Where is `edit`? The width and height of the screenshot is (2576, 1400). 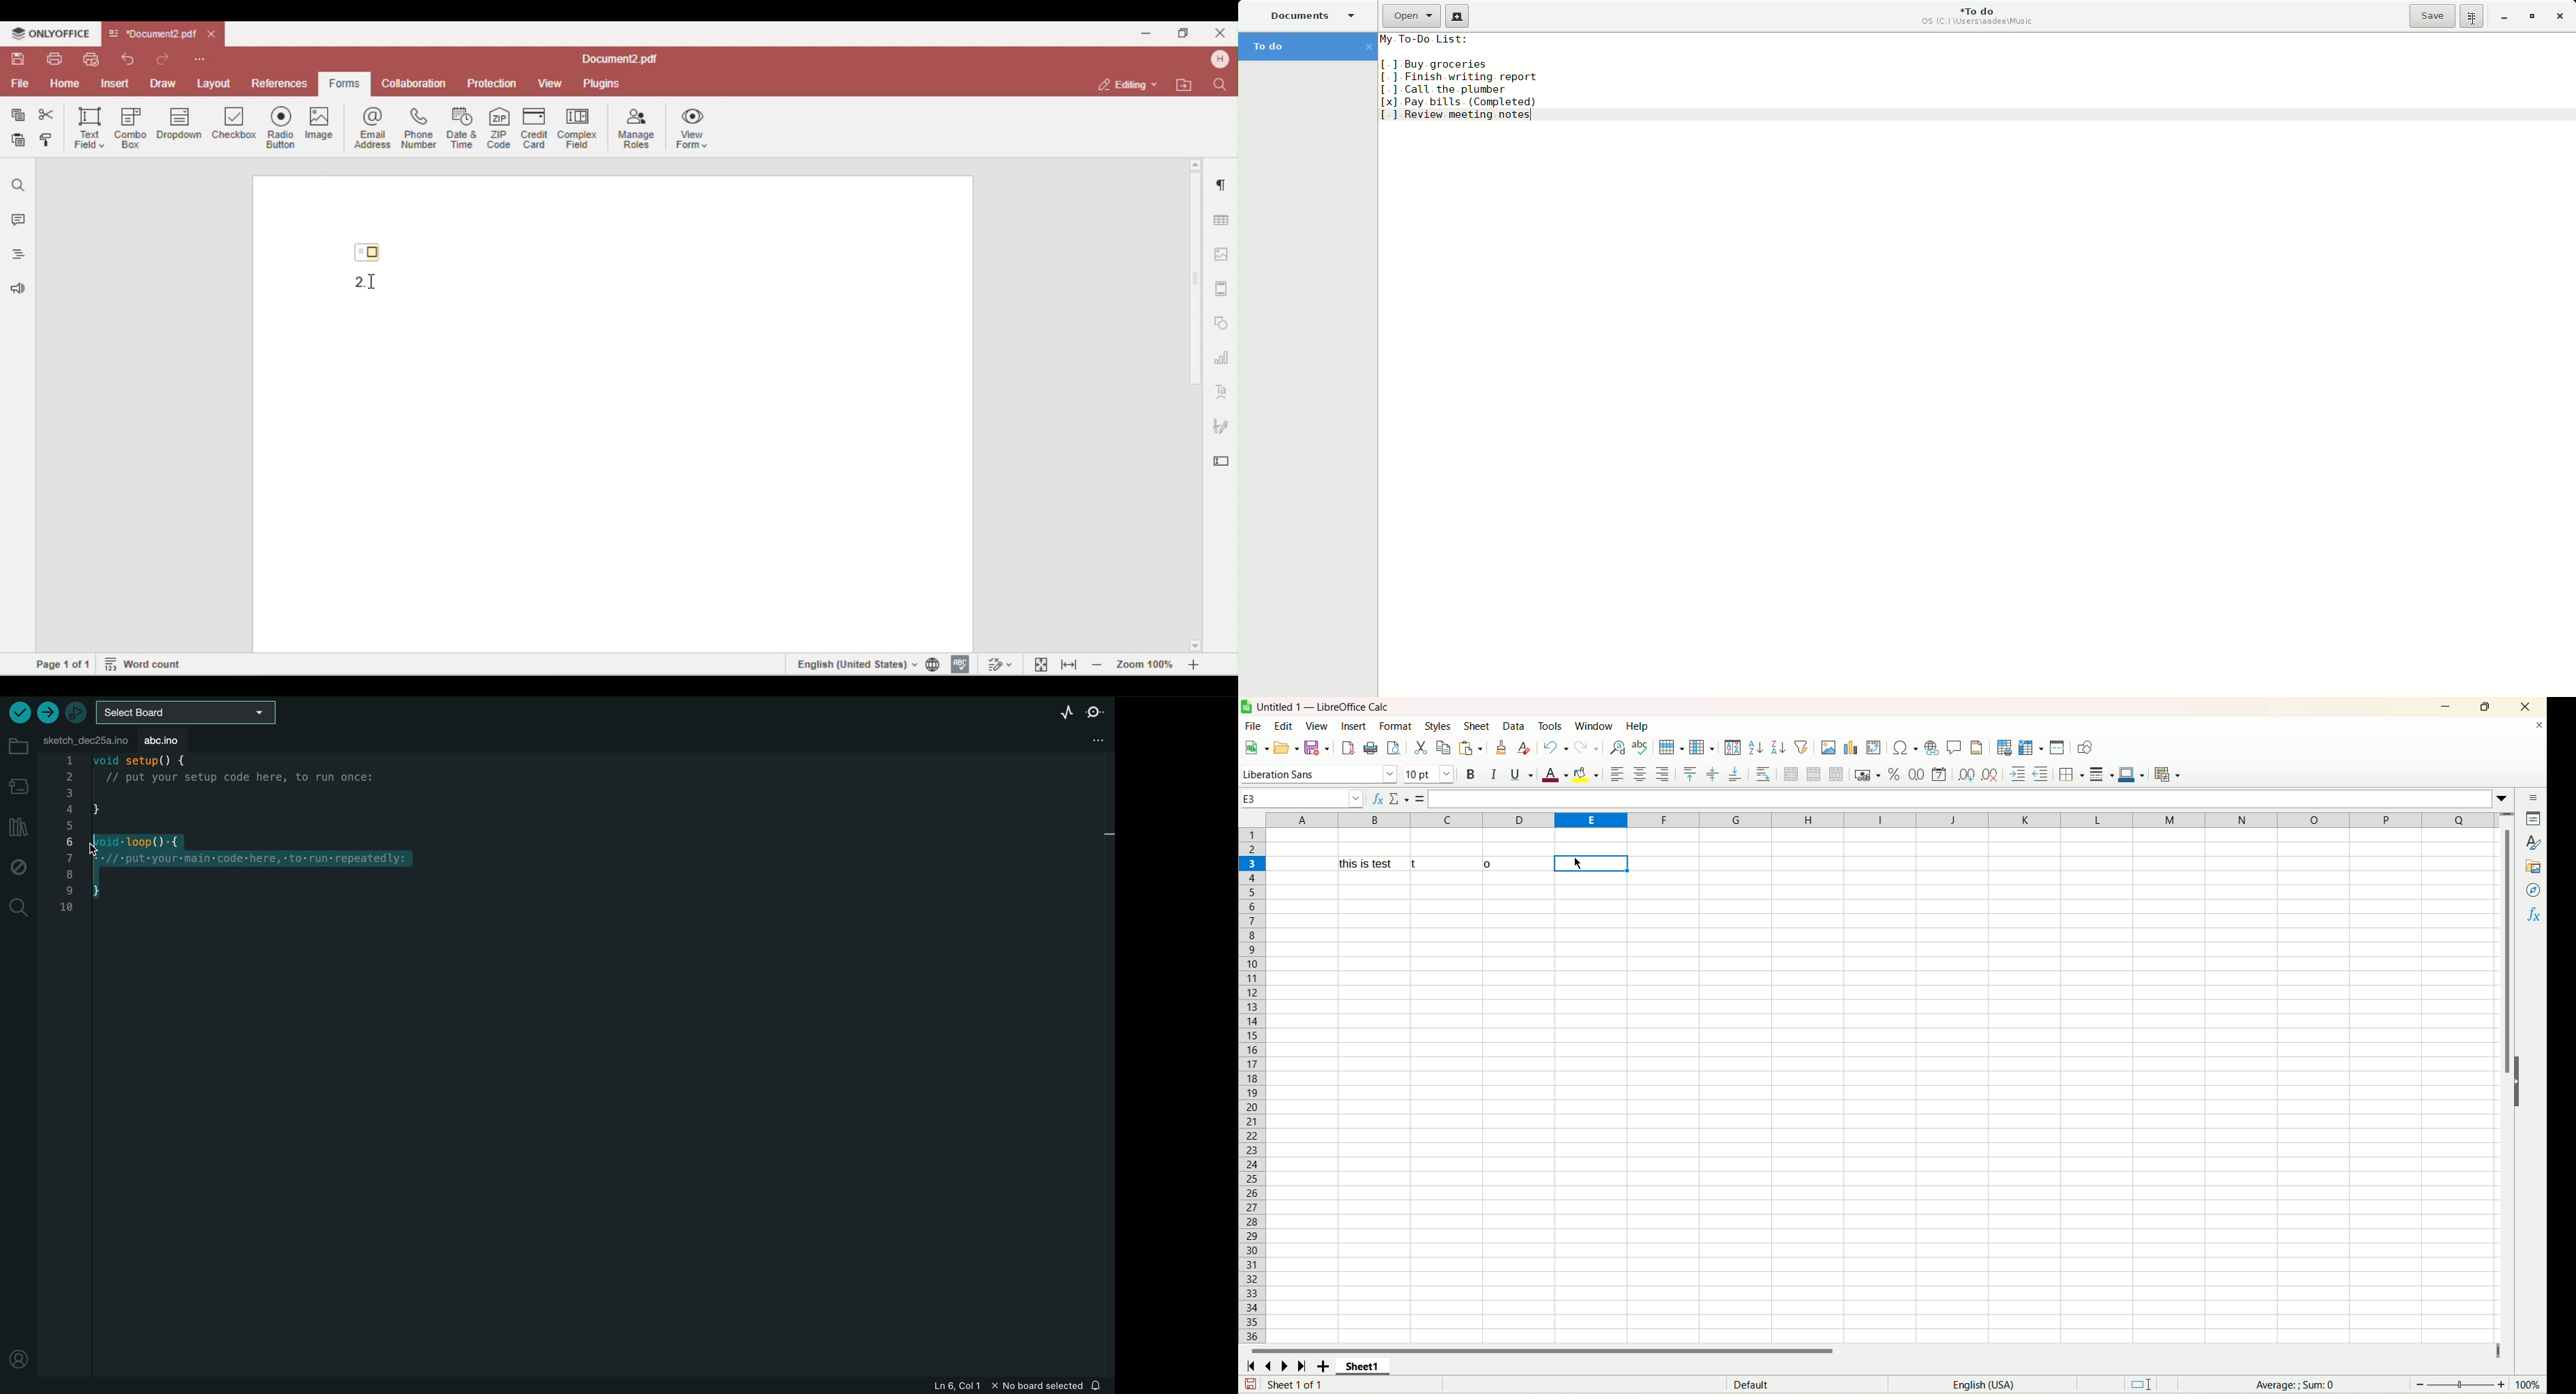
edit is located at coordinates (1282, 726).